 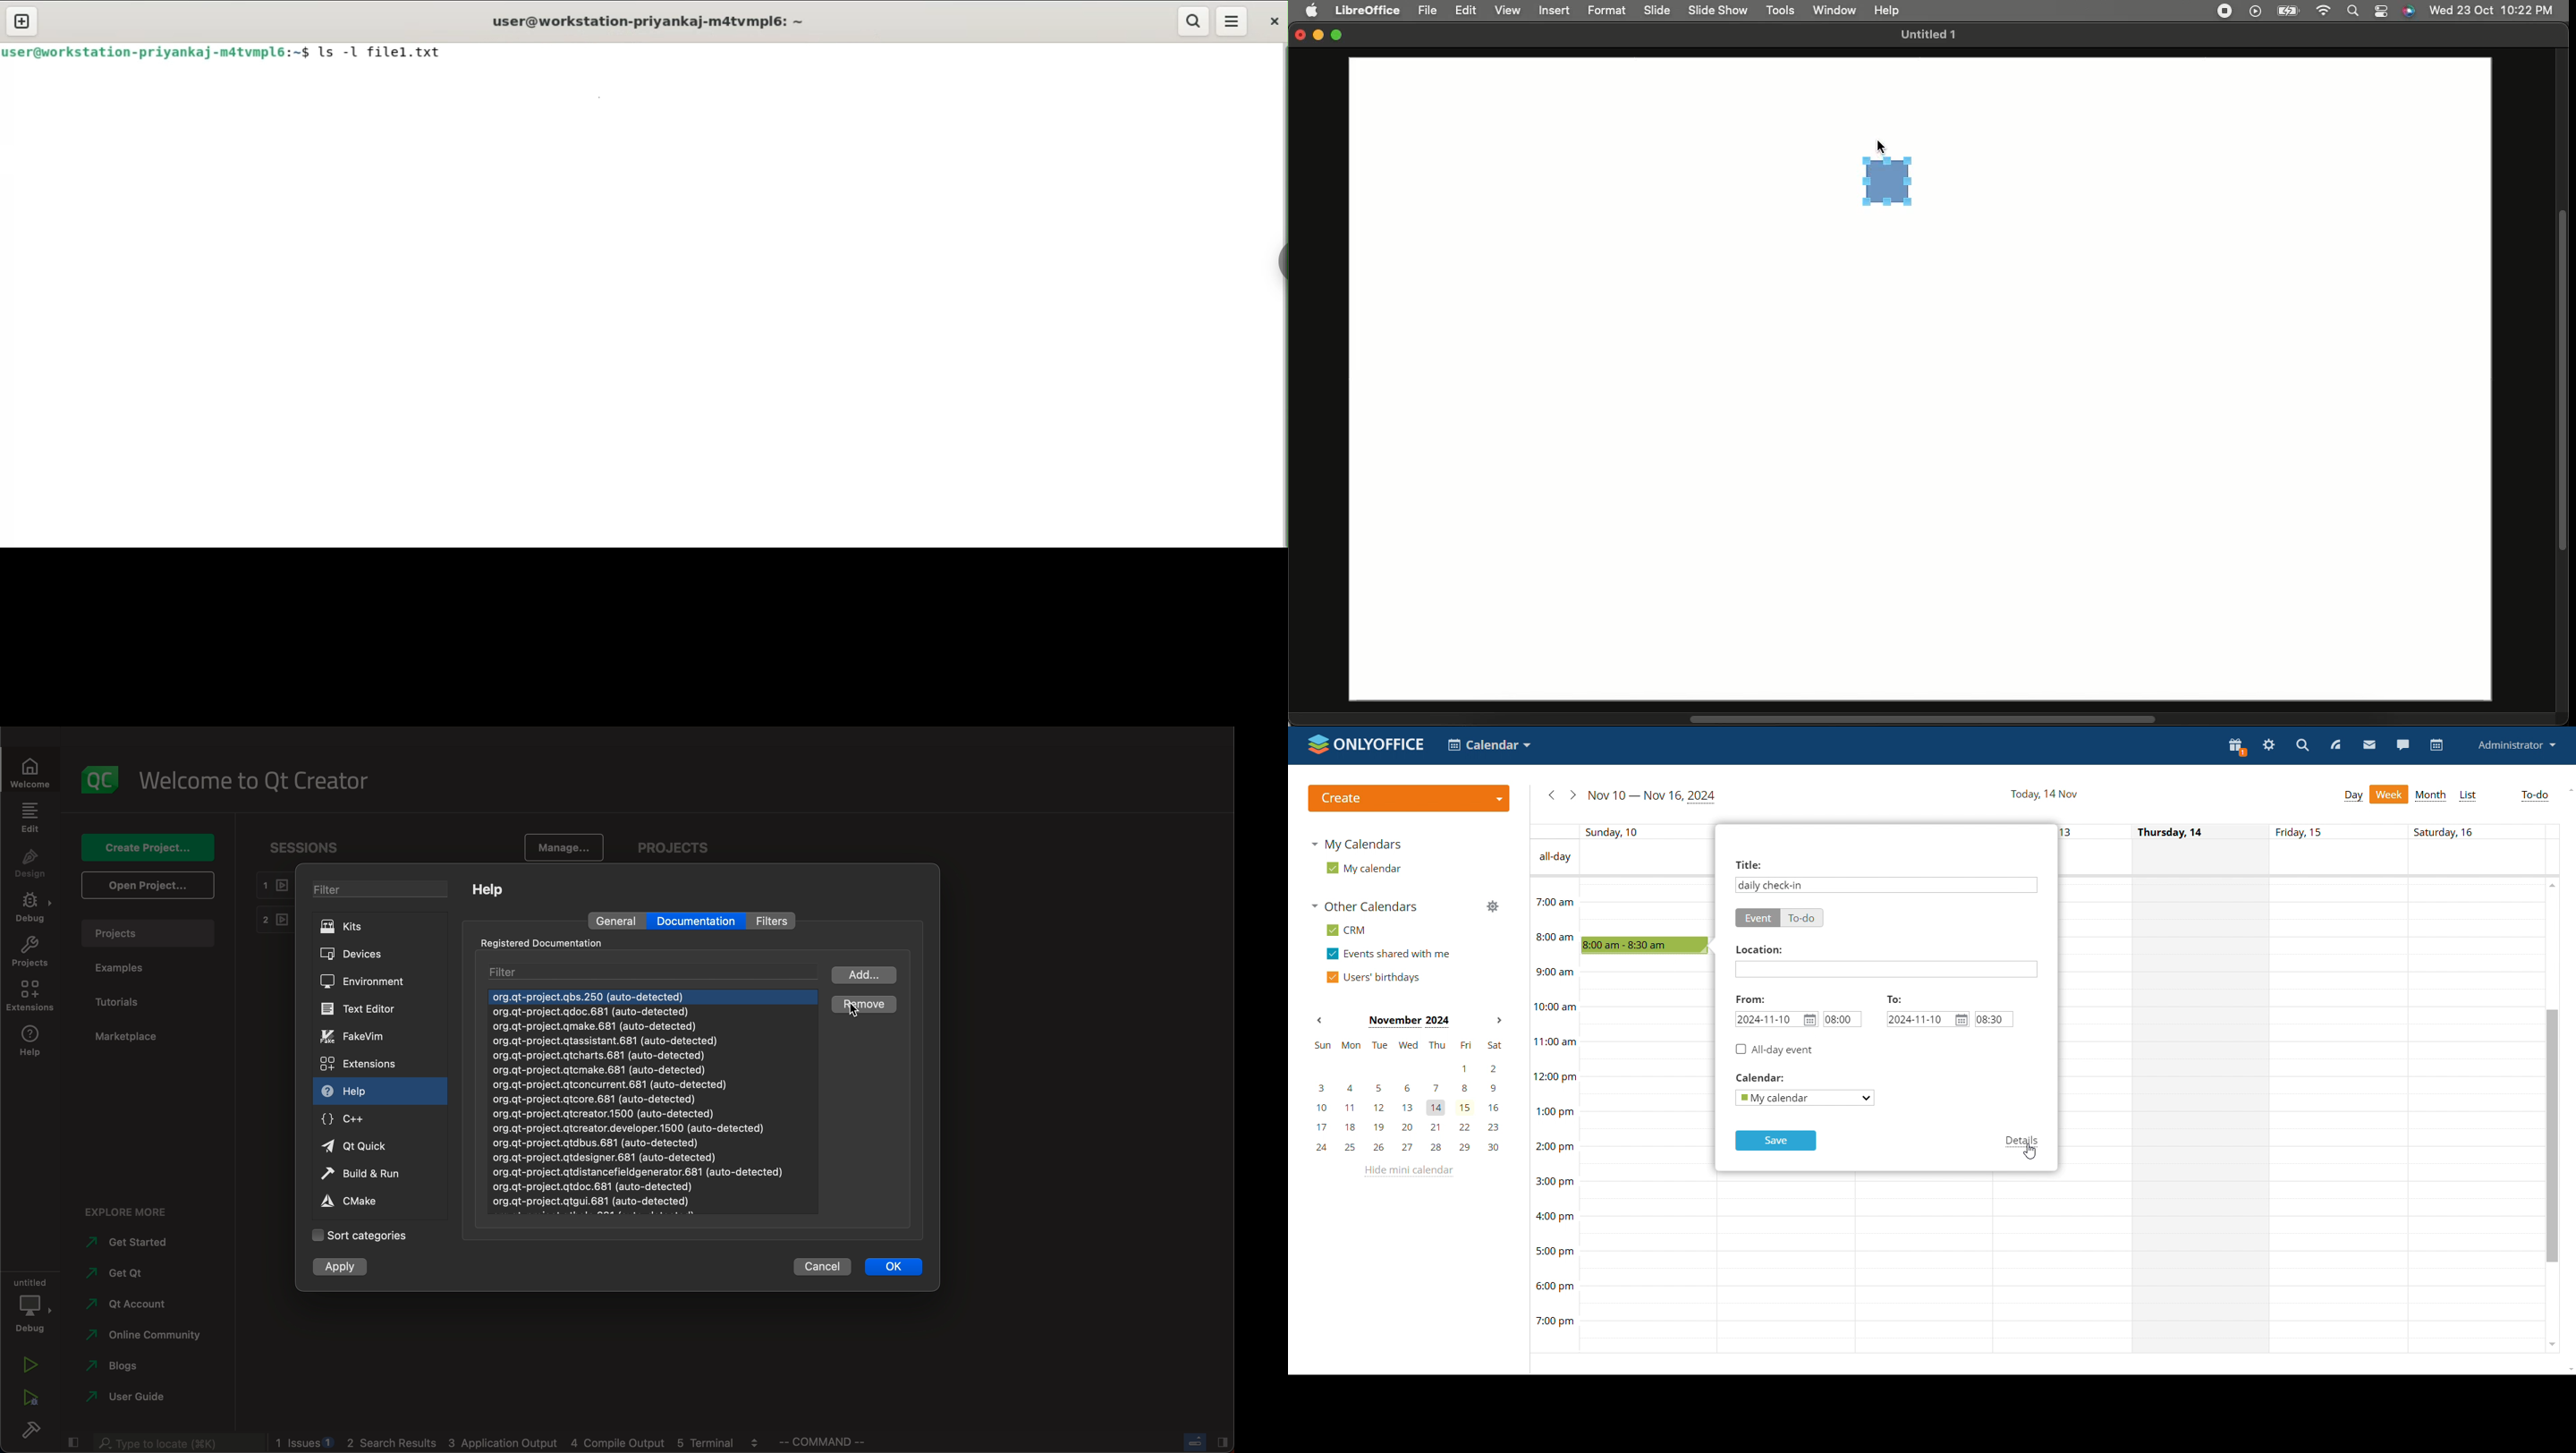 I want to click on Untitled 1, so click(x=1926, y=36).